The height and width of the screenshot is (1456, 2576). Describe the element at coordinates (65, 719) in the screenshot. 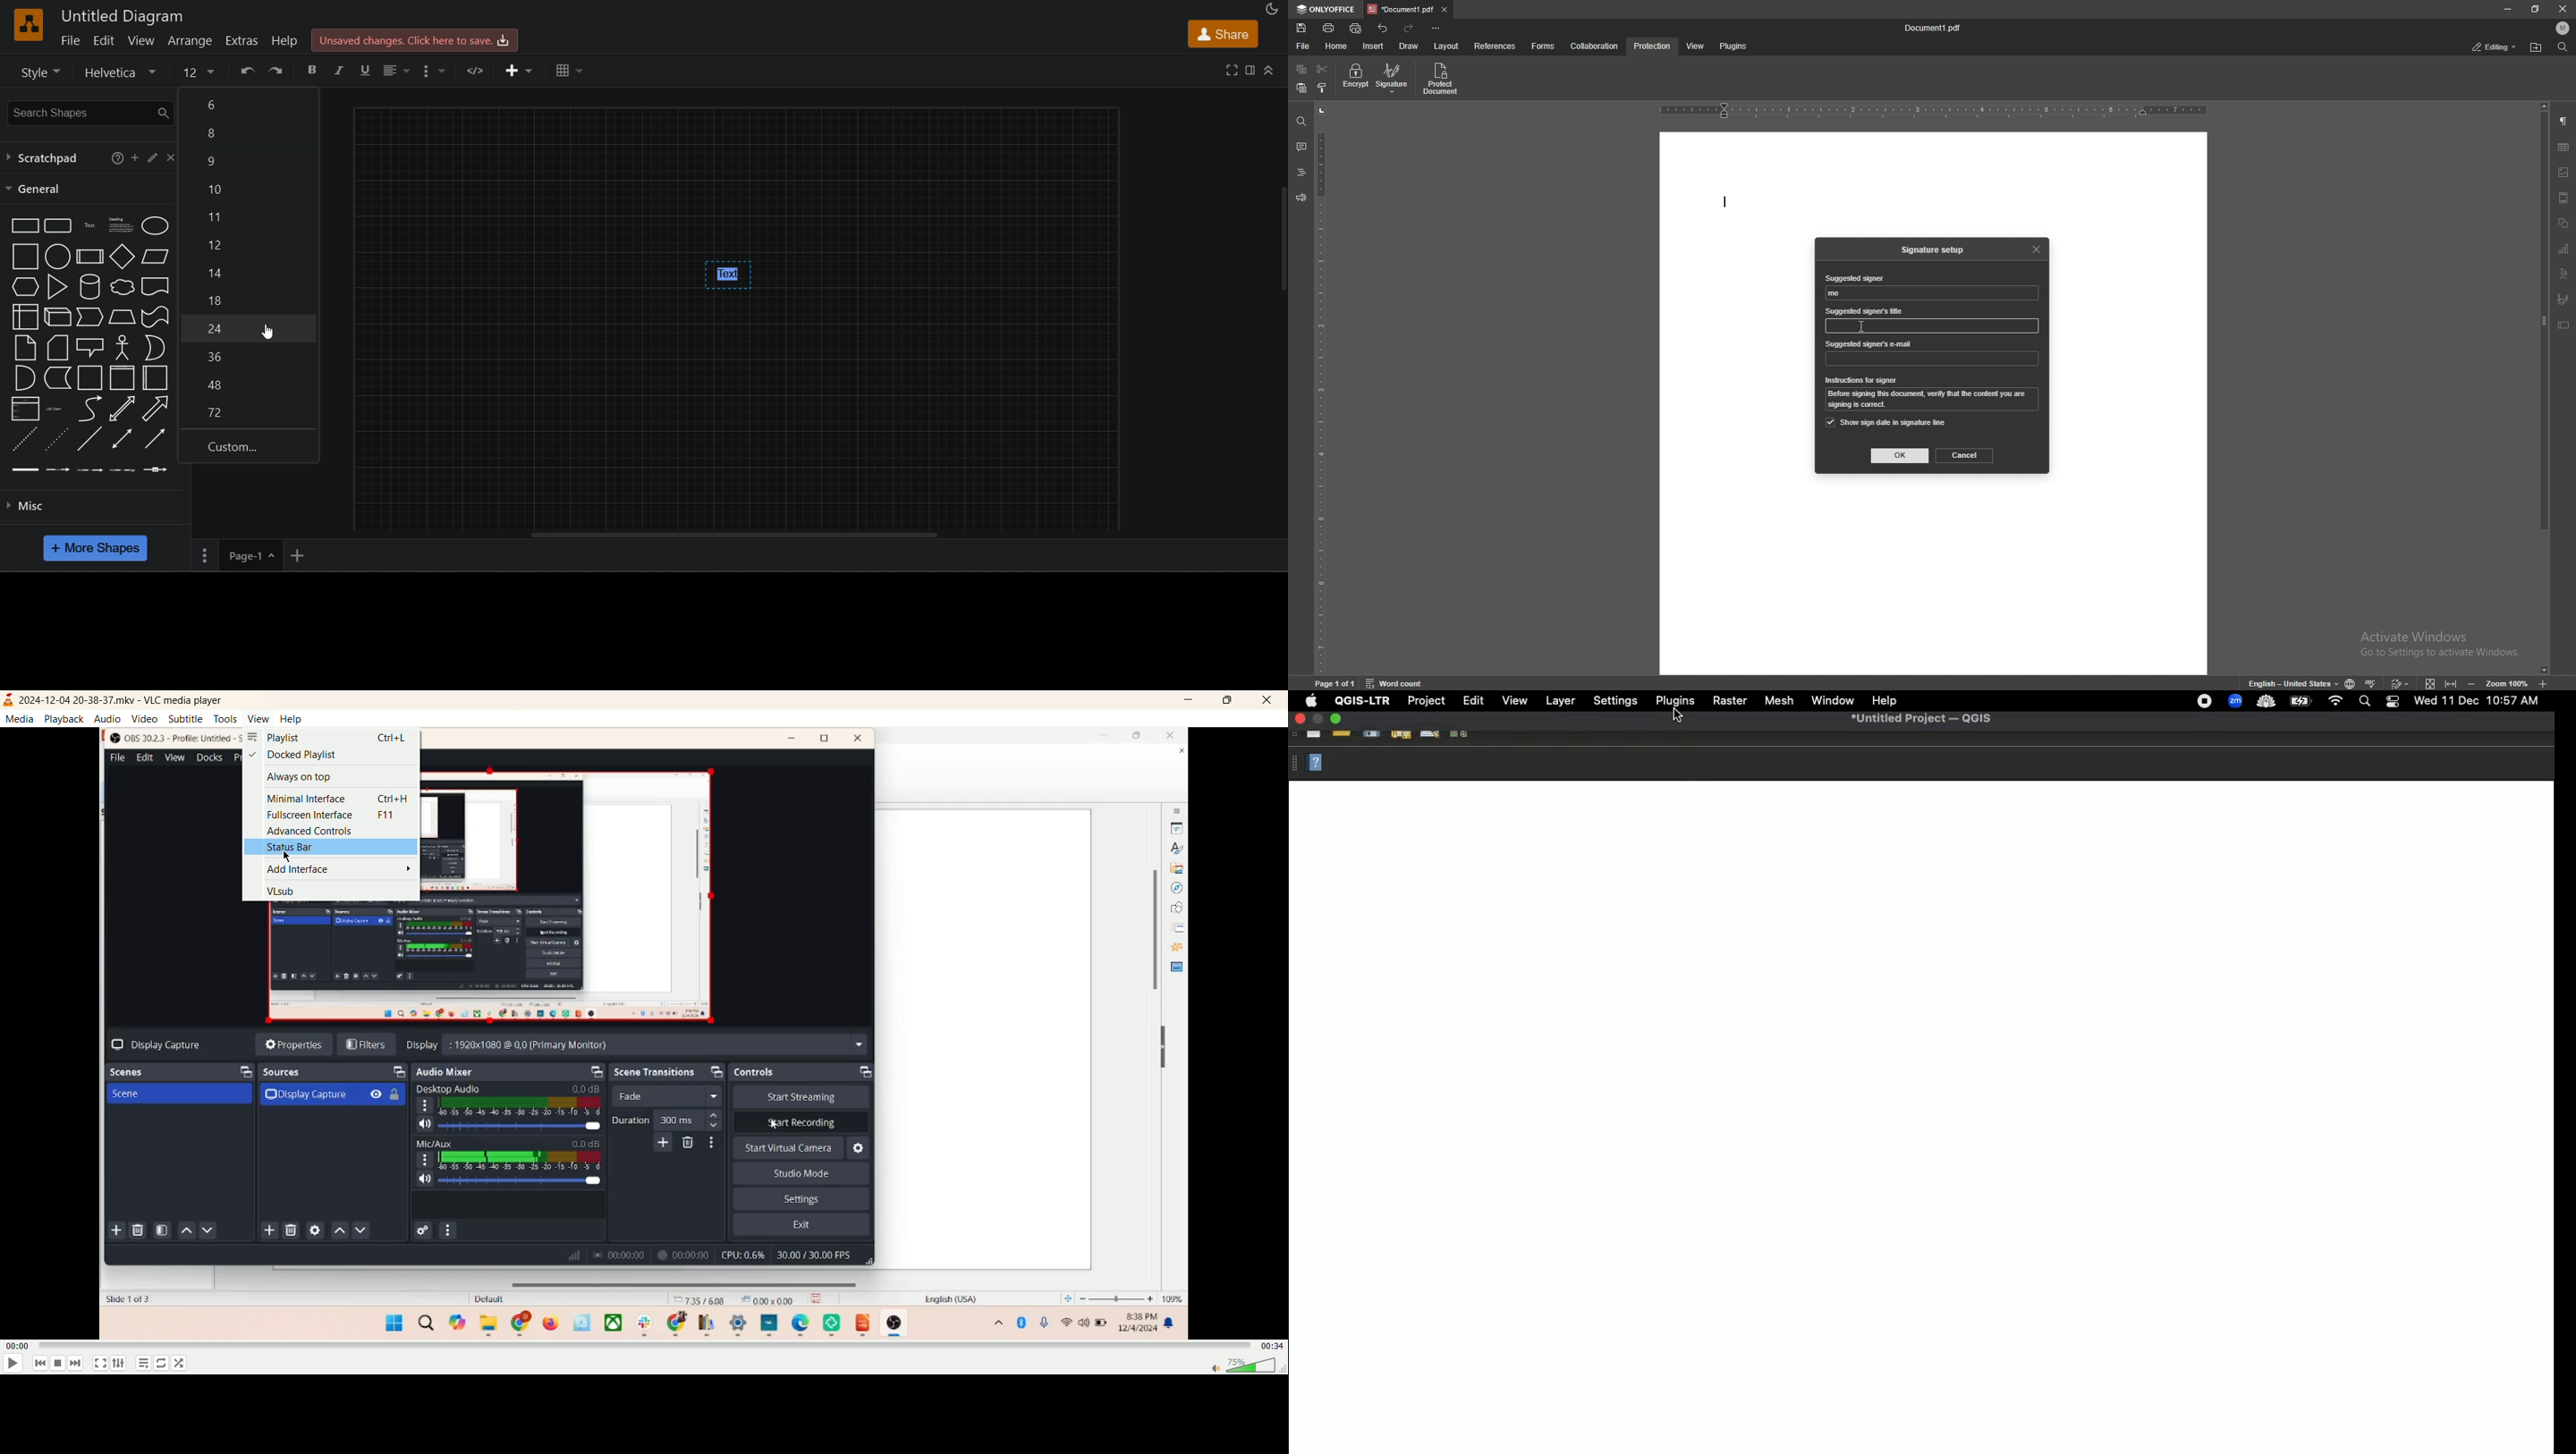

I see `playback` at that location.